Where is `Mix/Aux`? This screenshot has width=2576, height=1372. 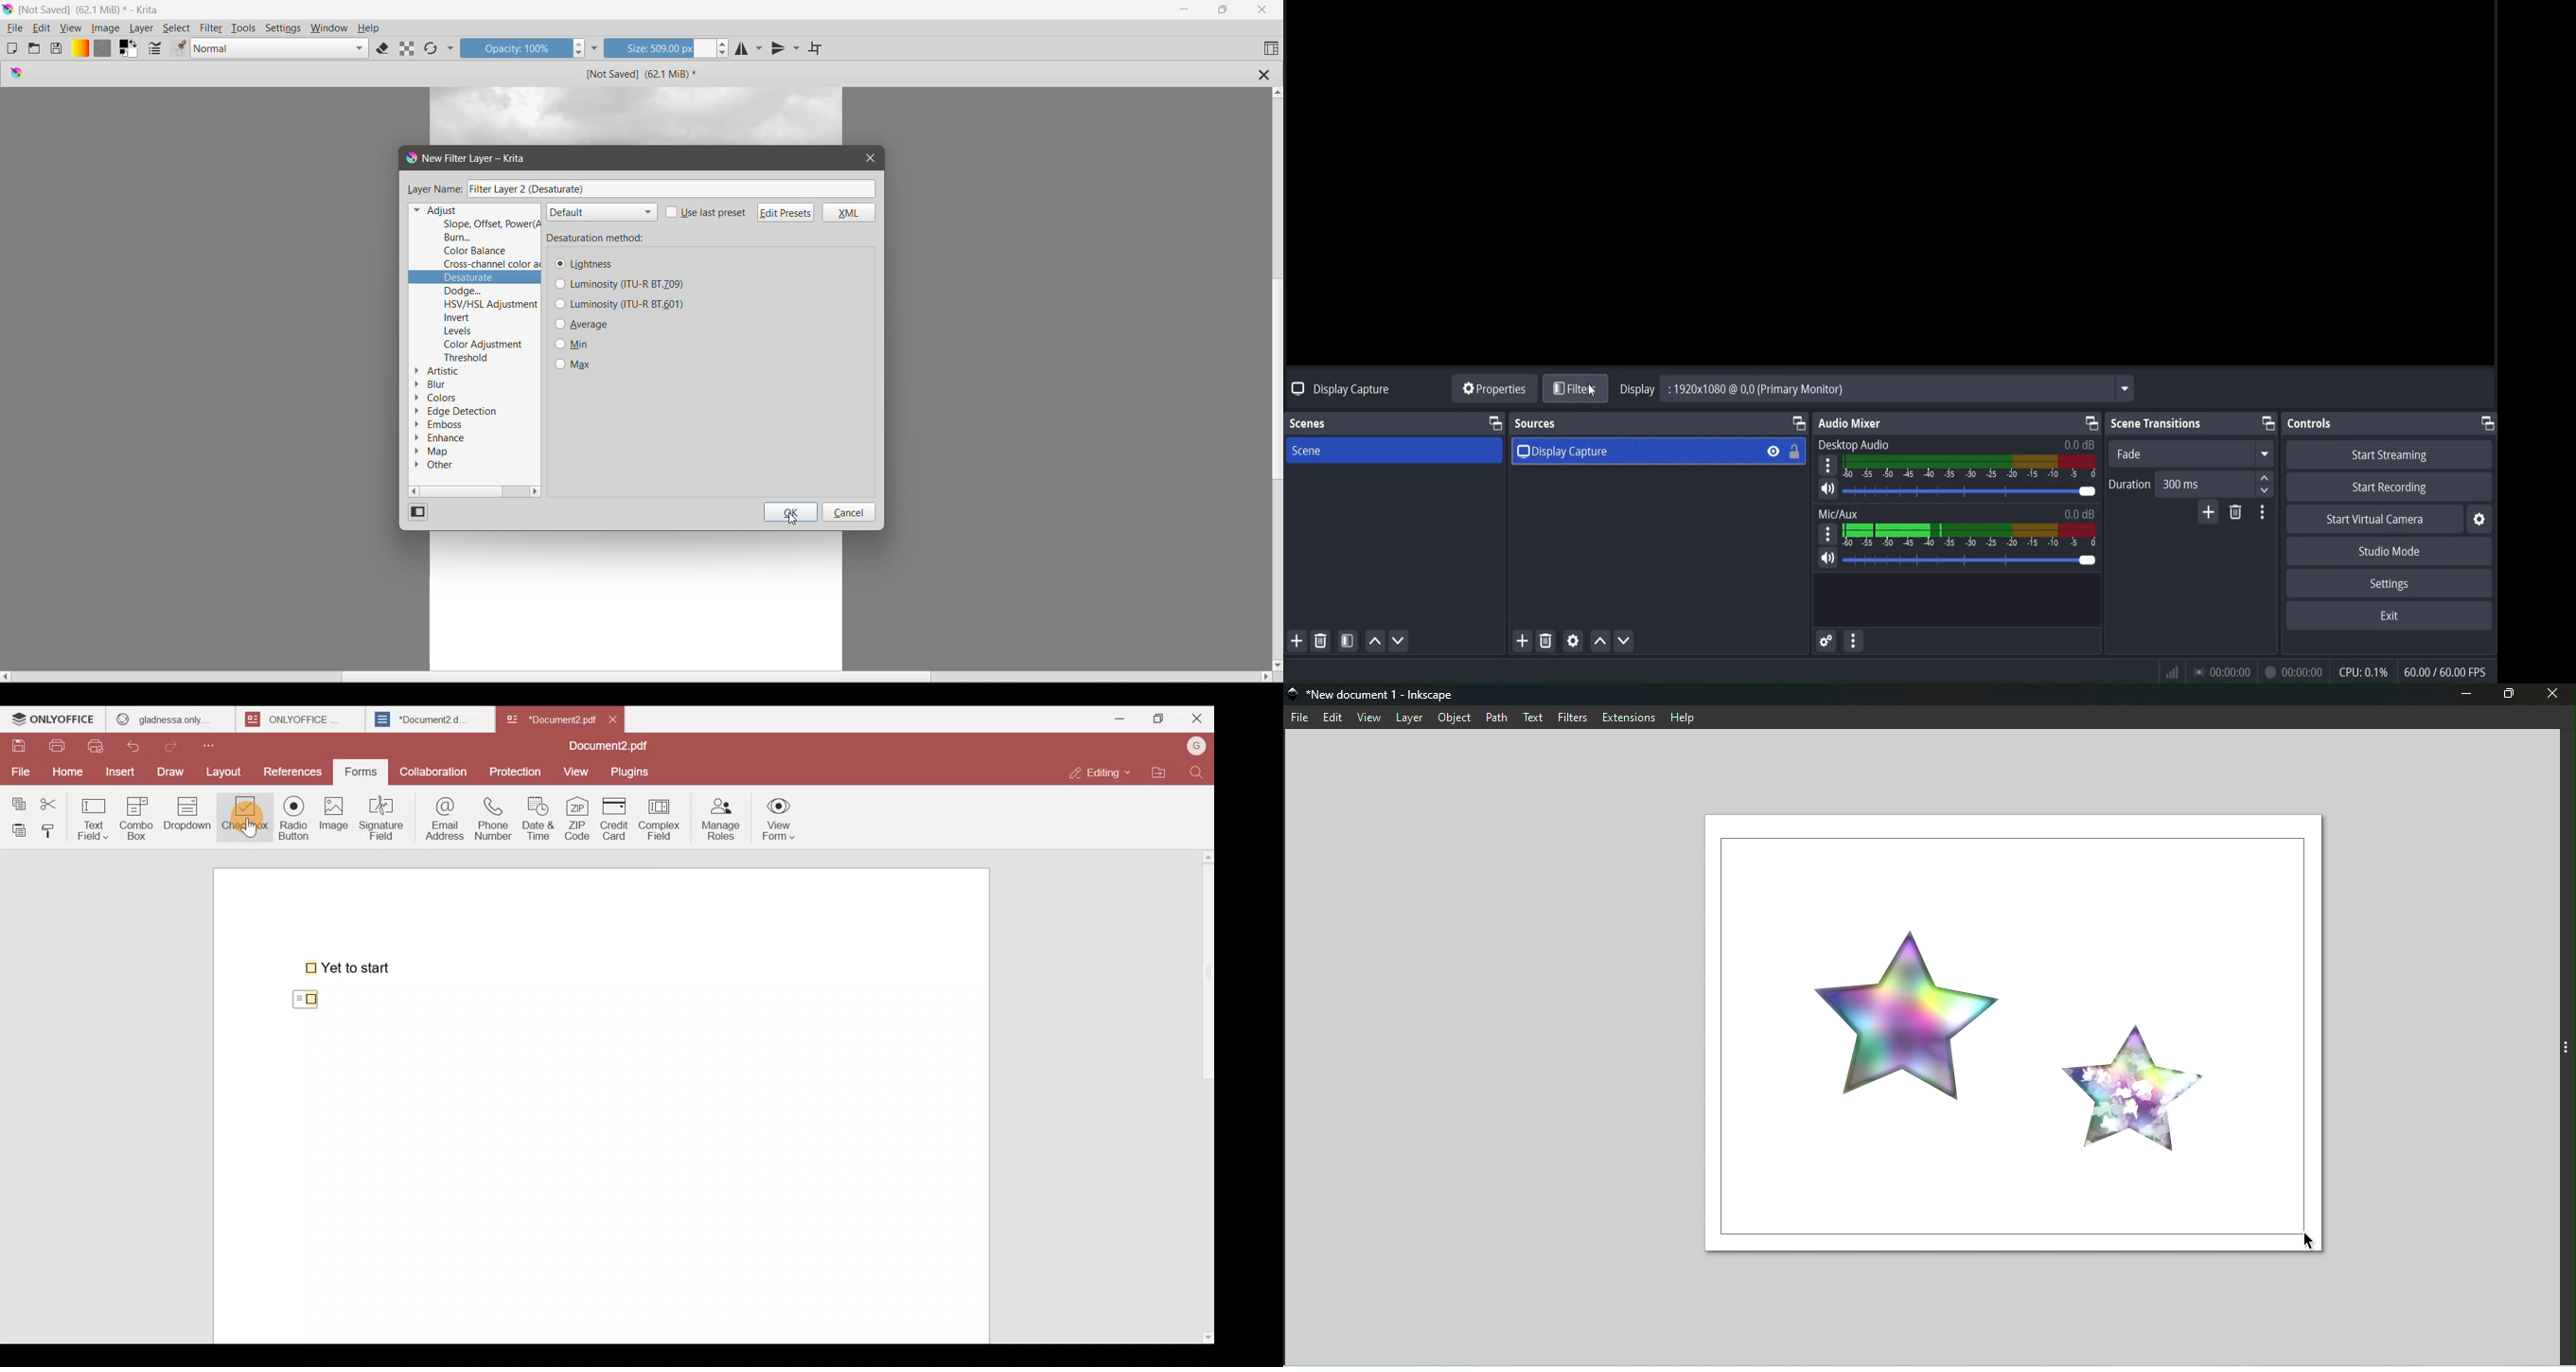 Mix/Aux is located at coordinates (1836, 513).